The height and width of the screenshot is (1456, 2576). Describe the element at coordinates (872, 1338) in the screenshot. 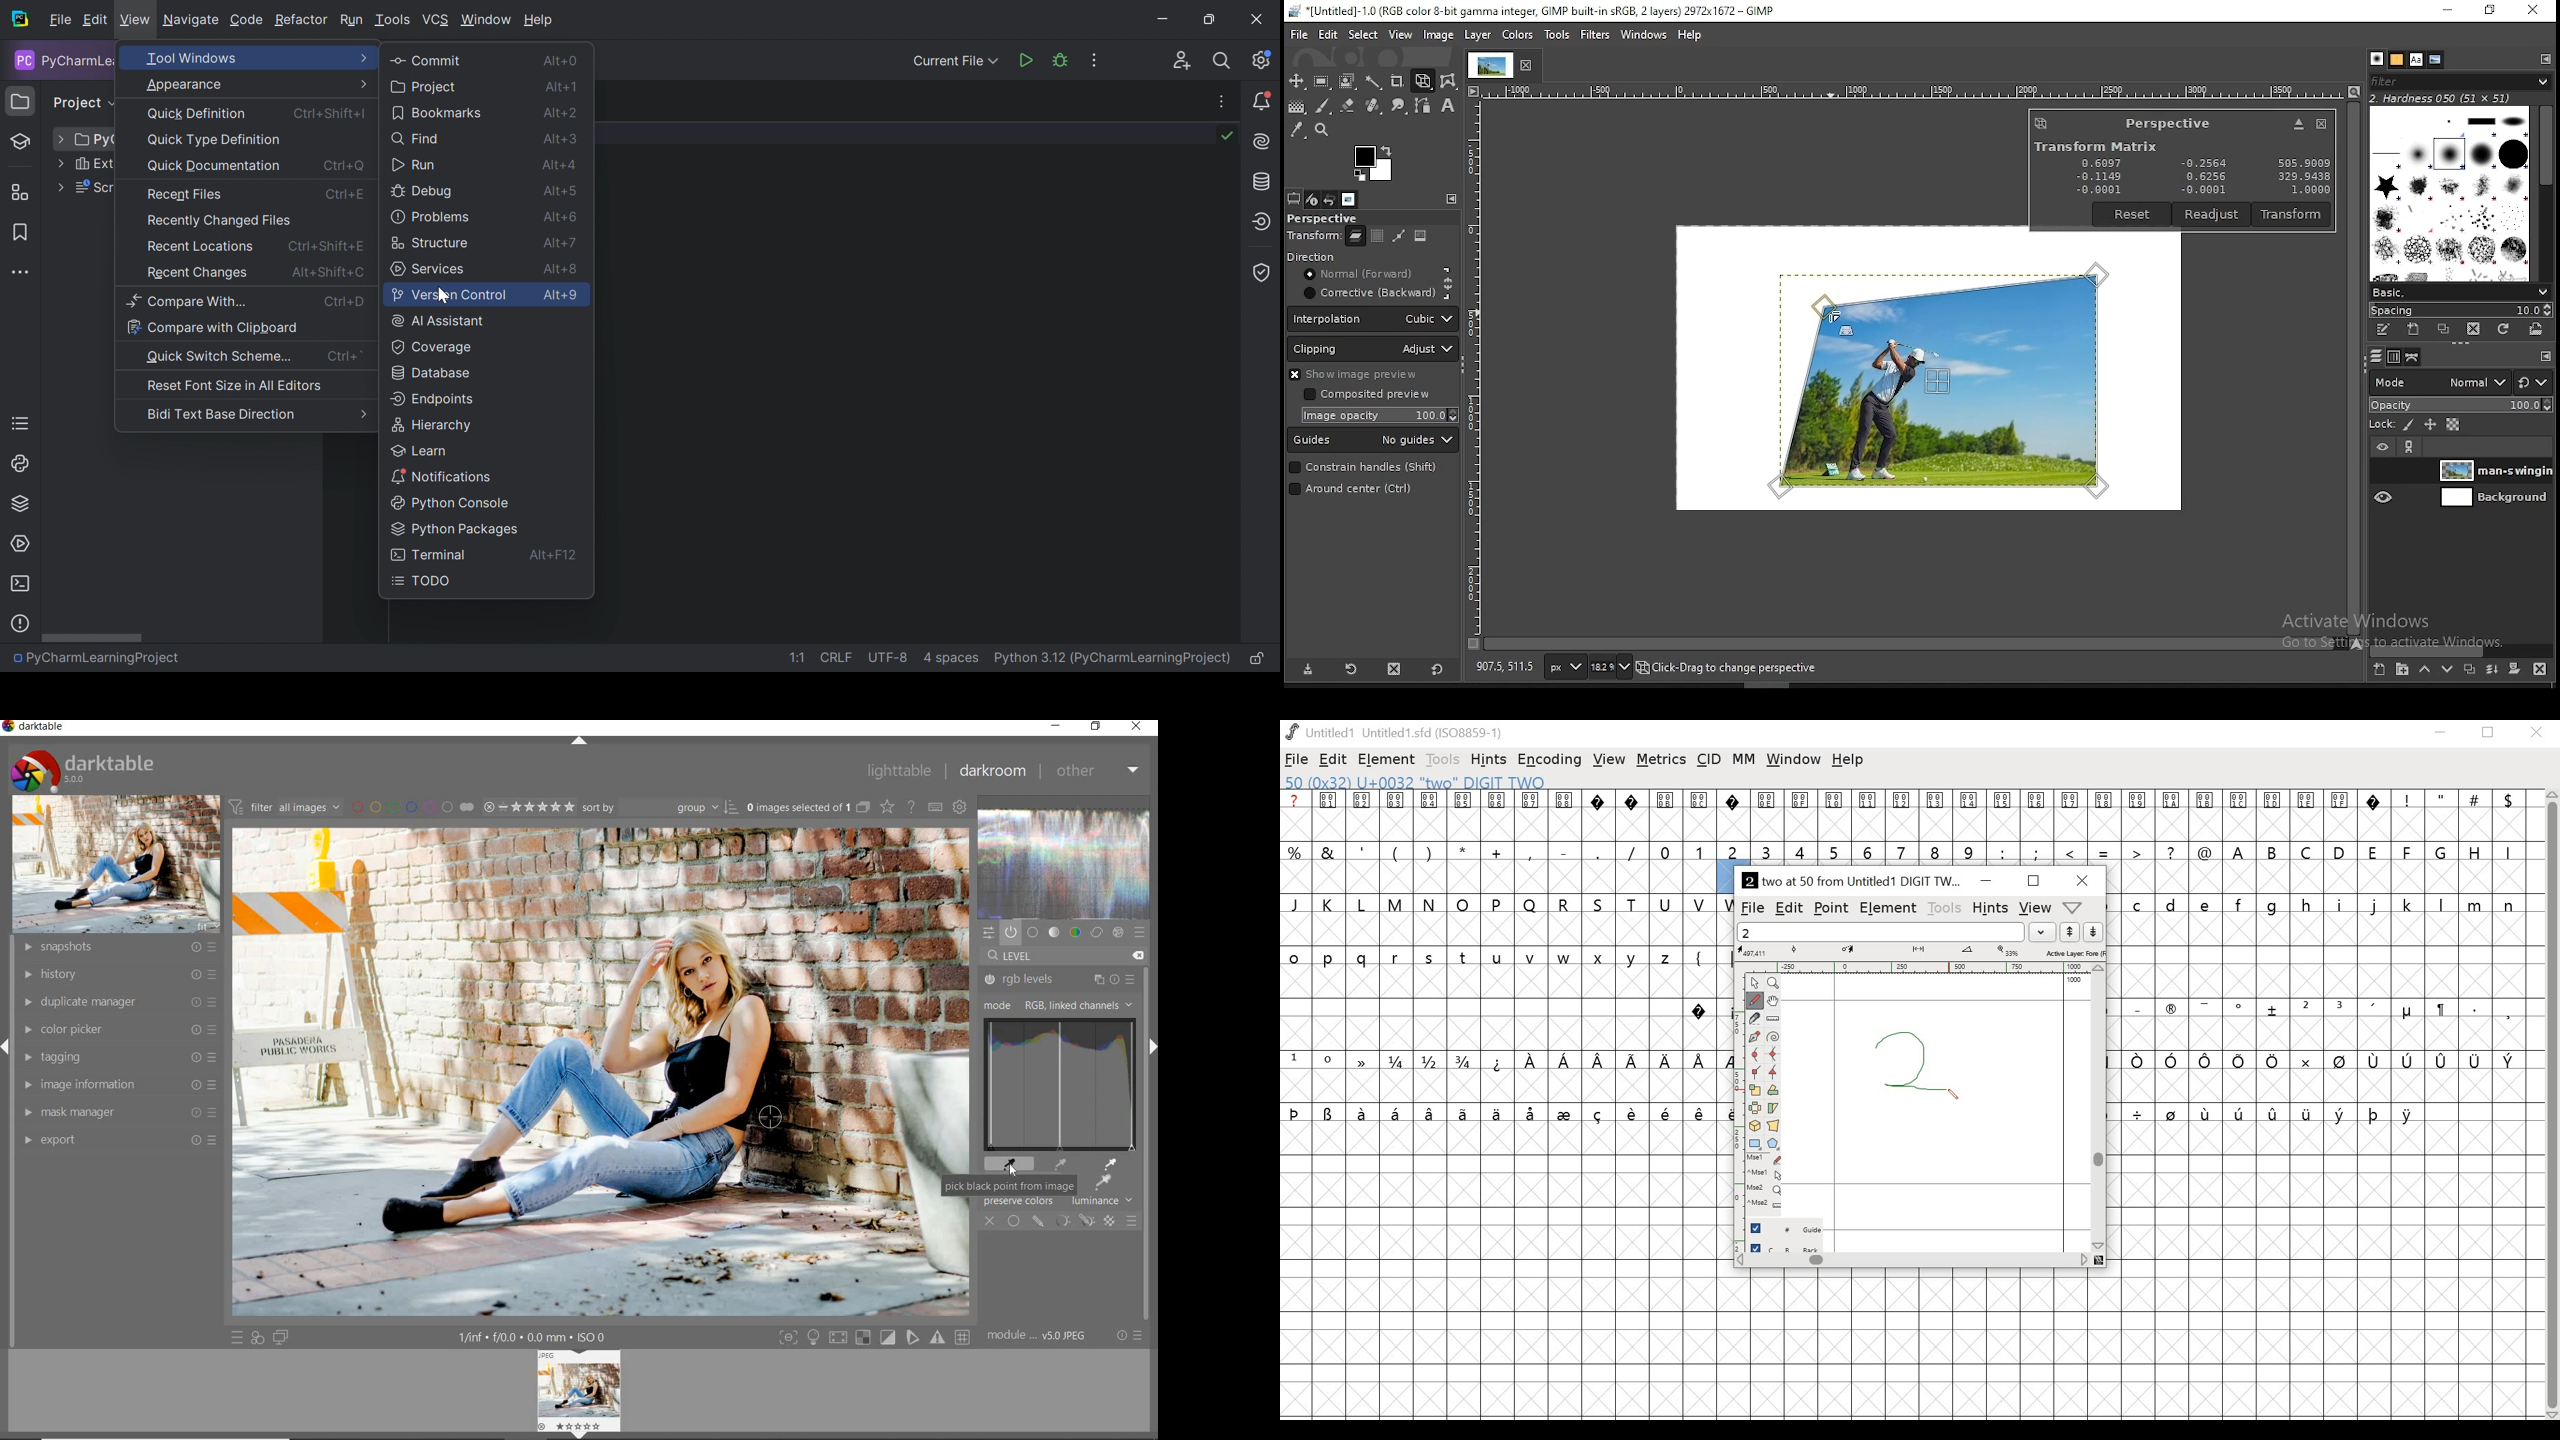

I see `toggle modes` at that location.